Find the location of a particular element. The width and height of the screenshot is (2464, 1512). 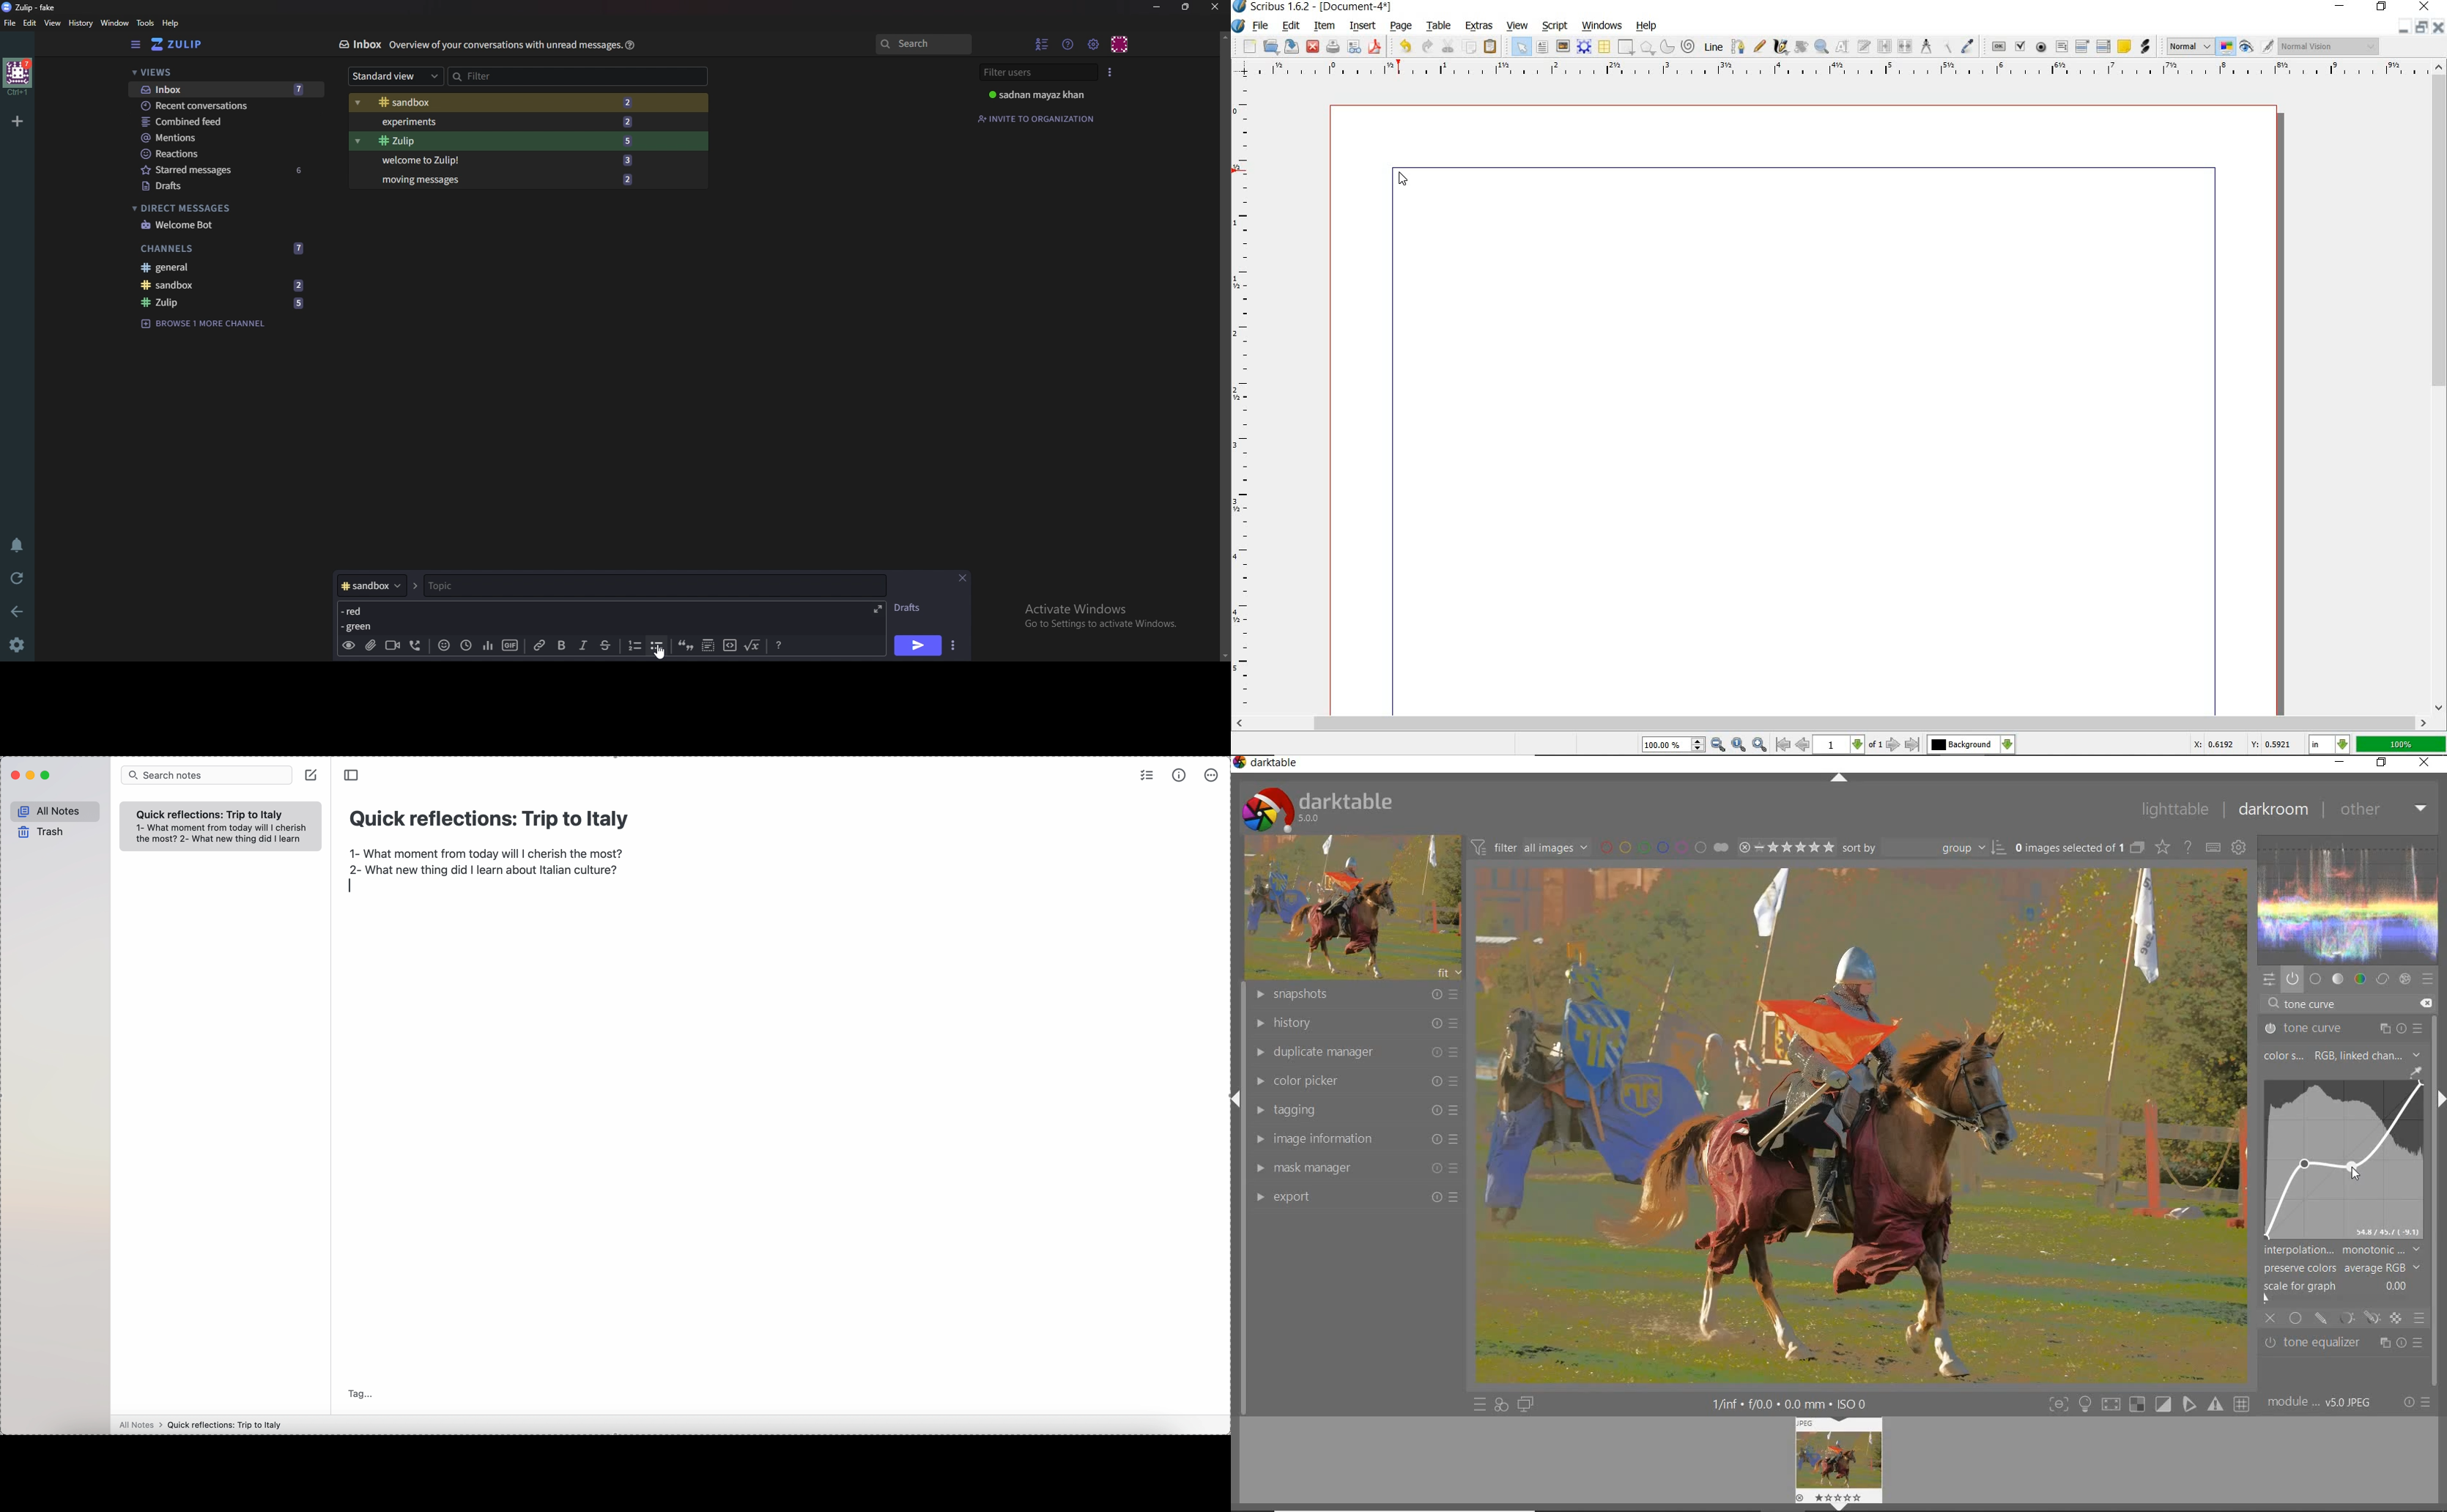

Close message is located at coordinates (962, 578).